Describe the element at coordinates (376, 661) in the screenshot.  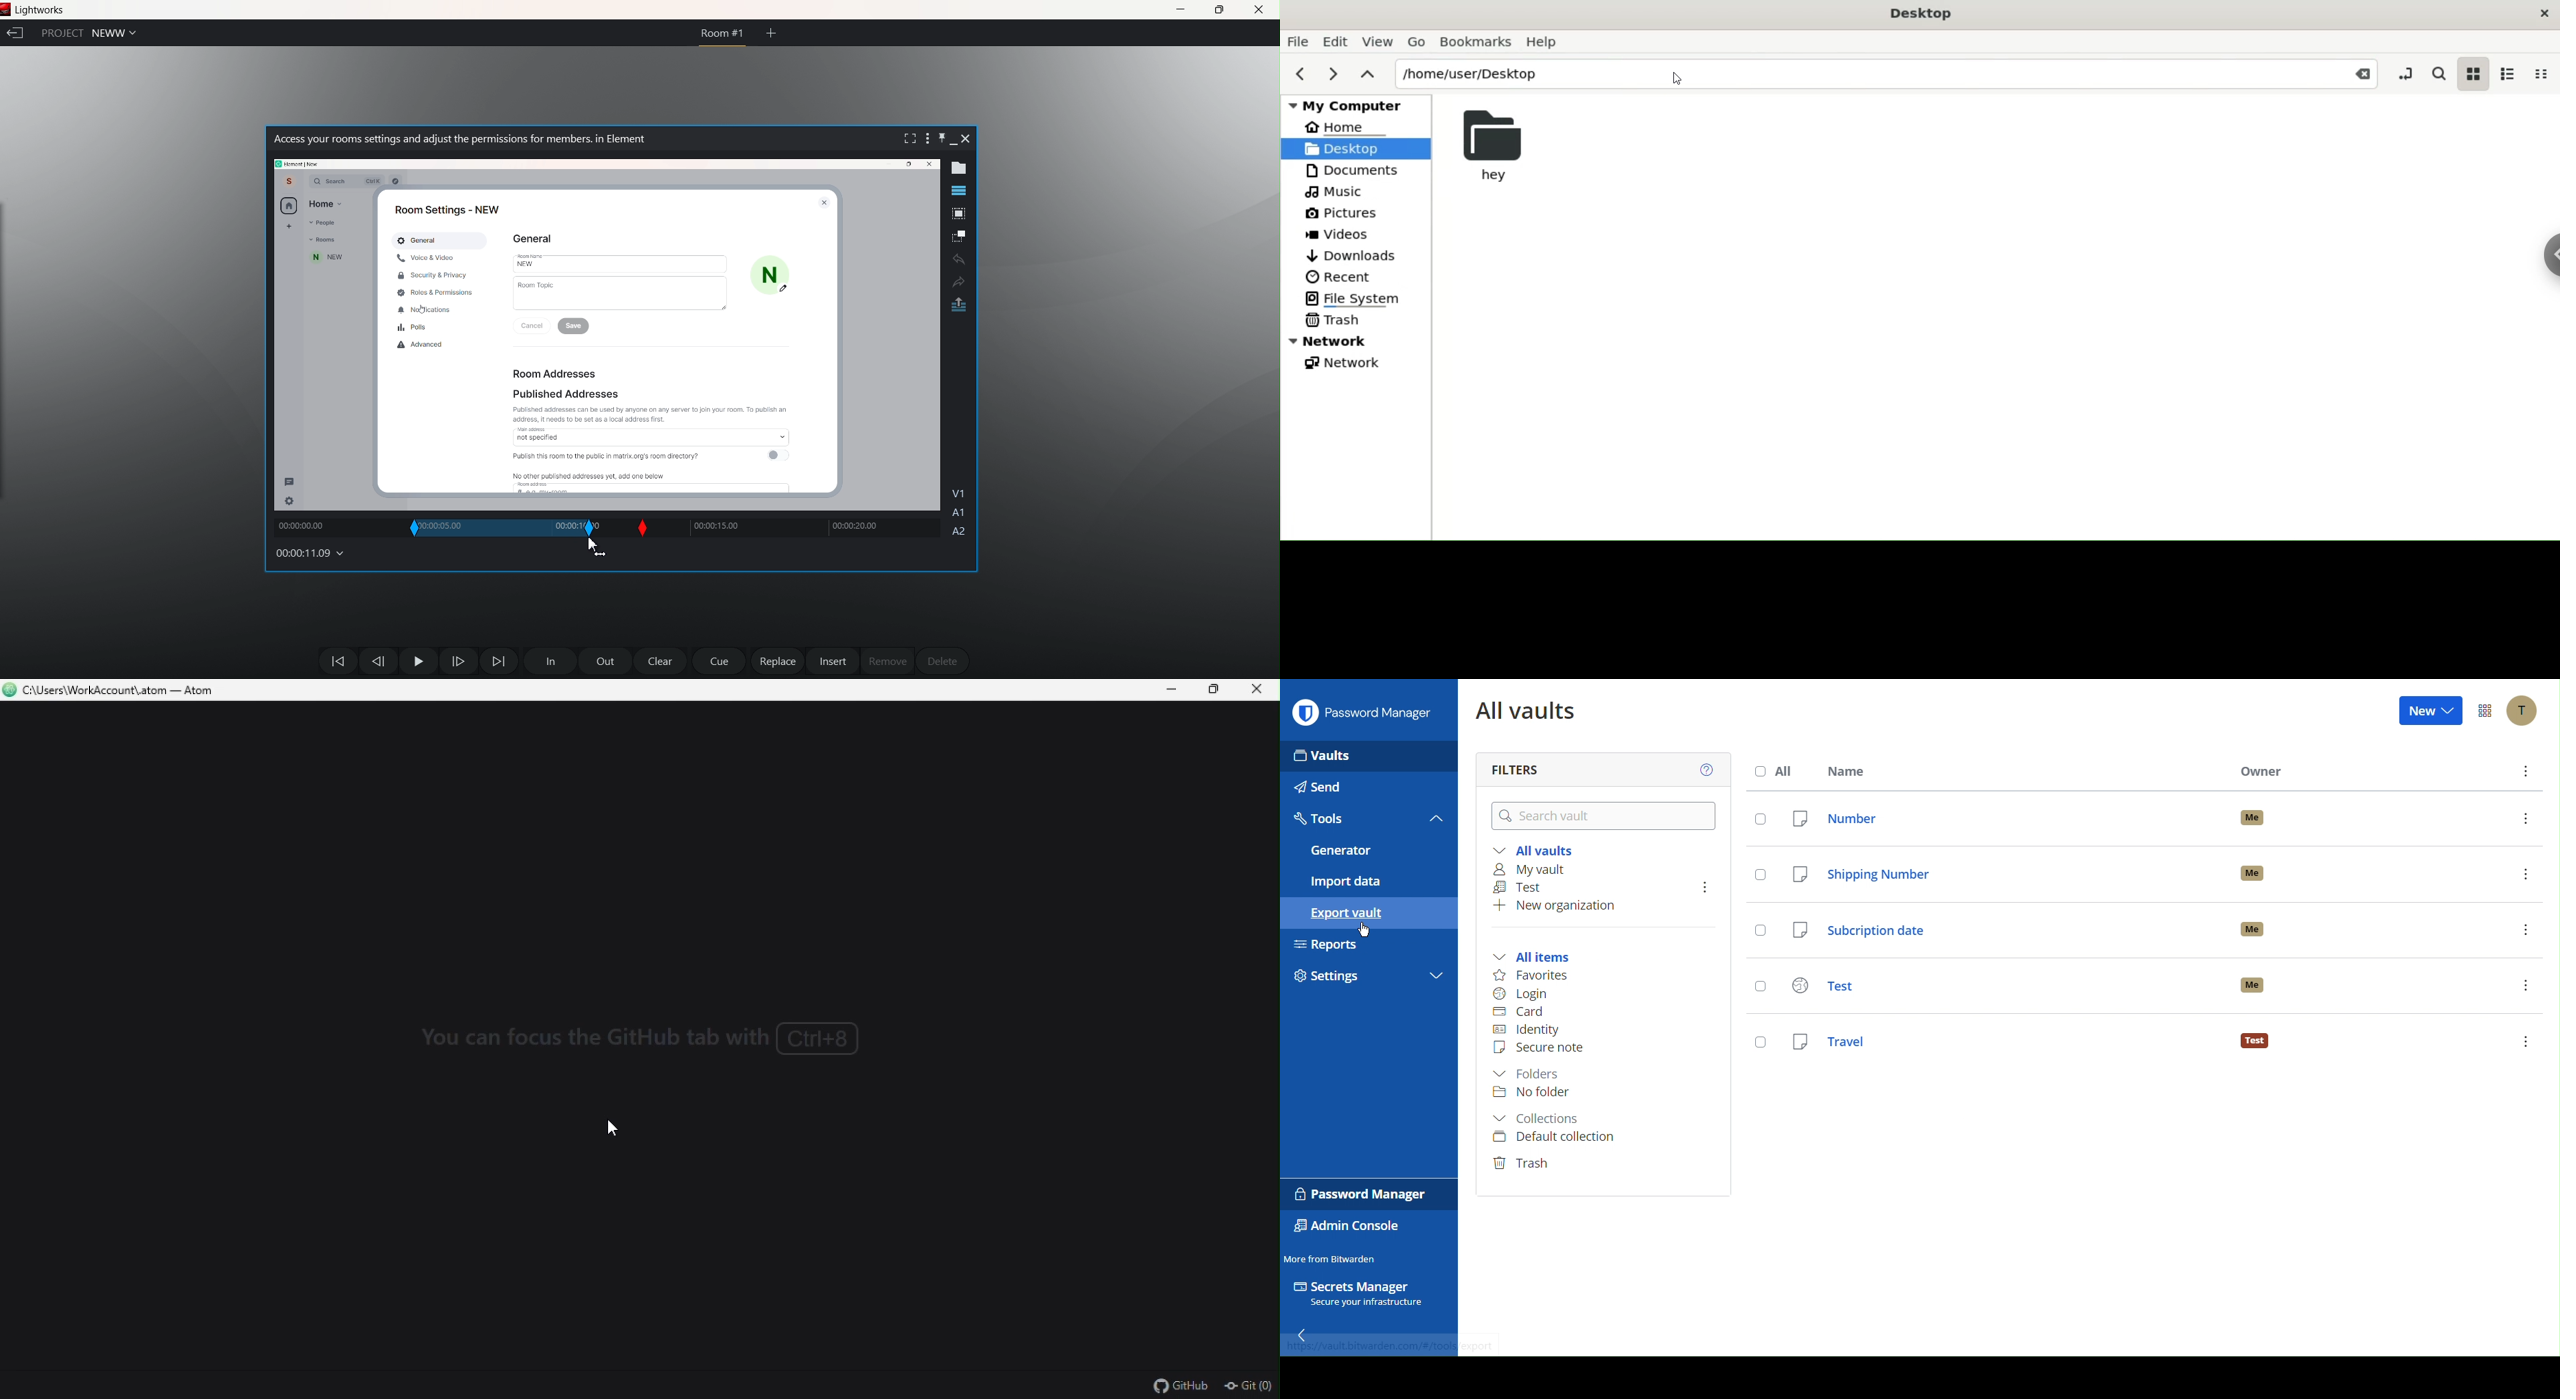
I see `Move one frame back` at that location.